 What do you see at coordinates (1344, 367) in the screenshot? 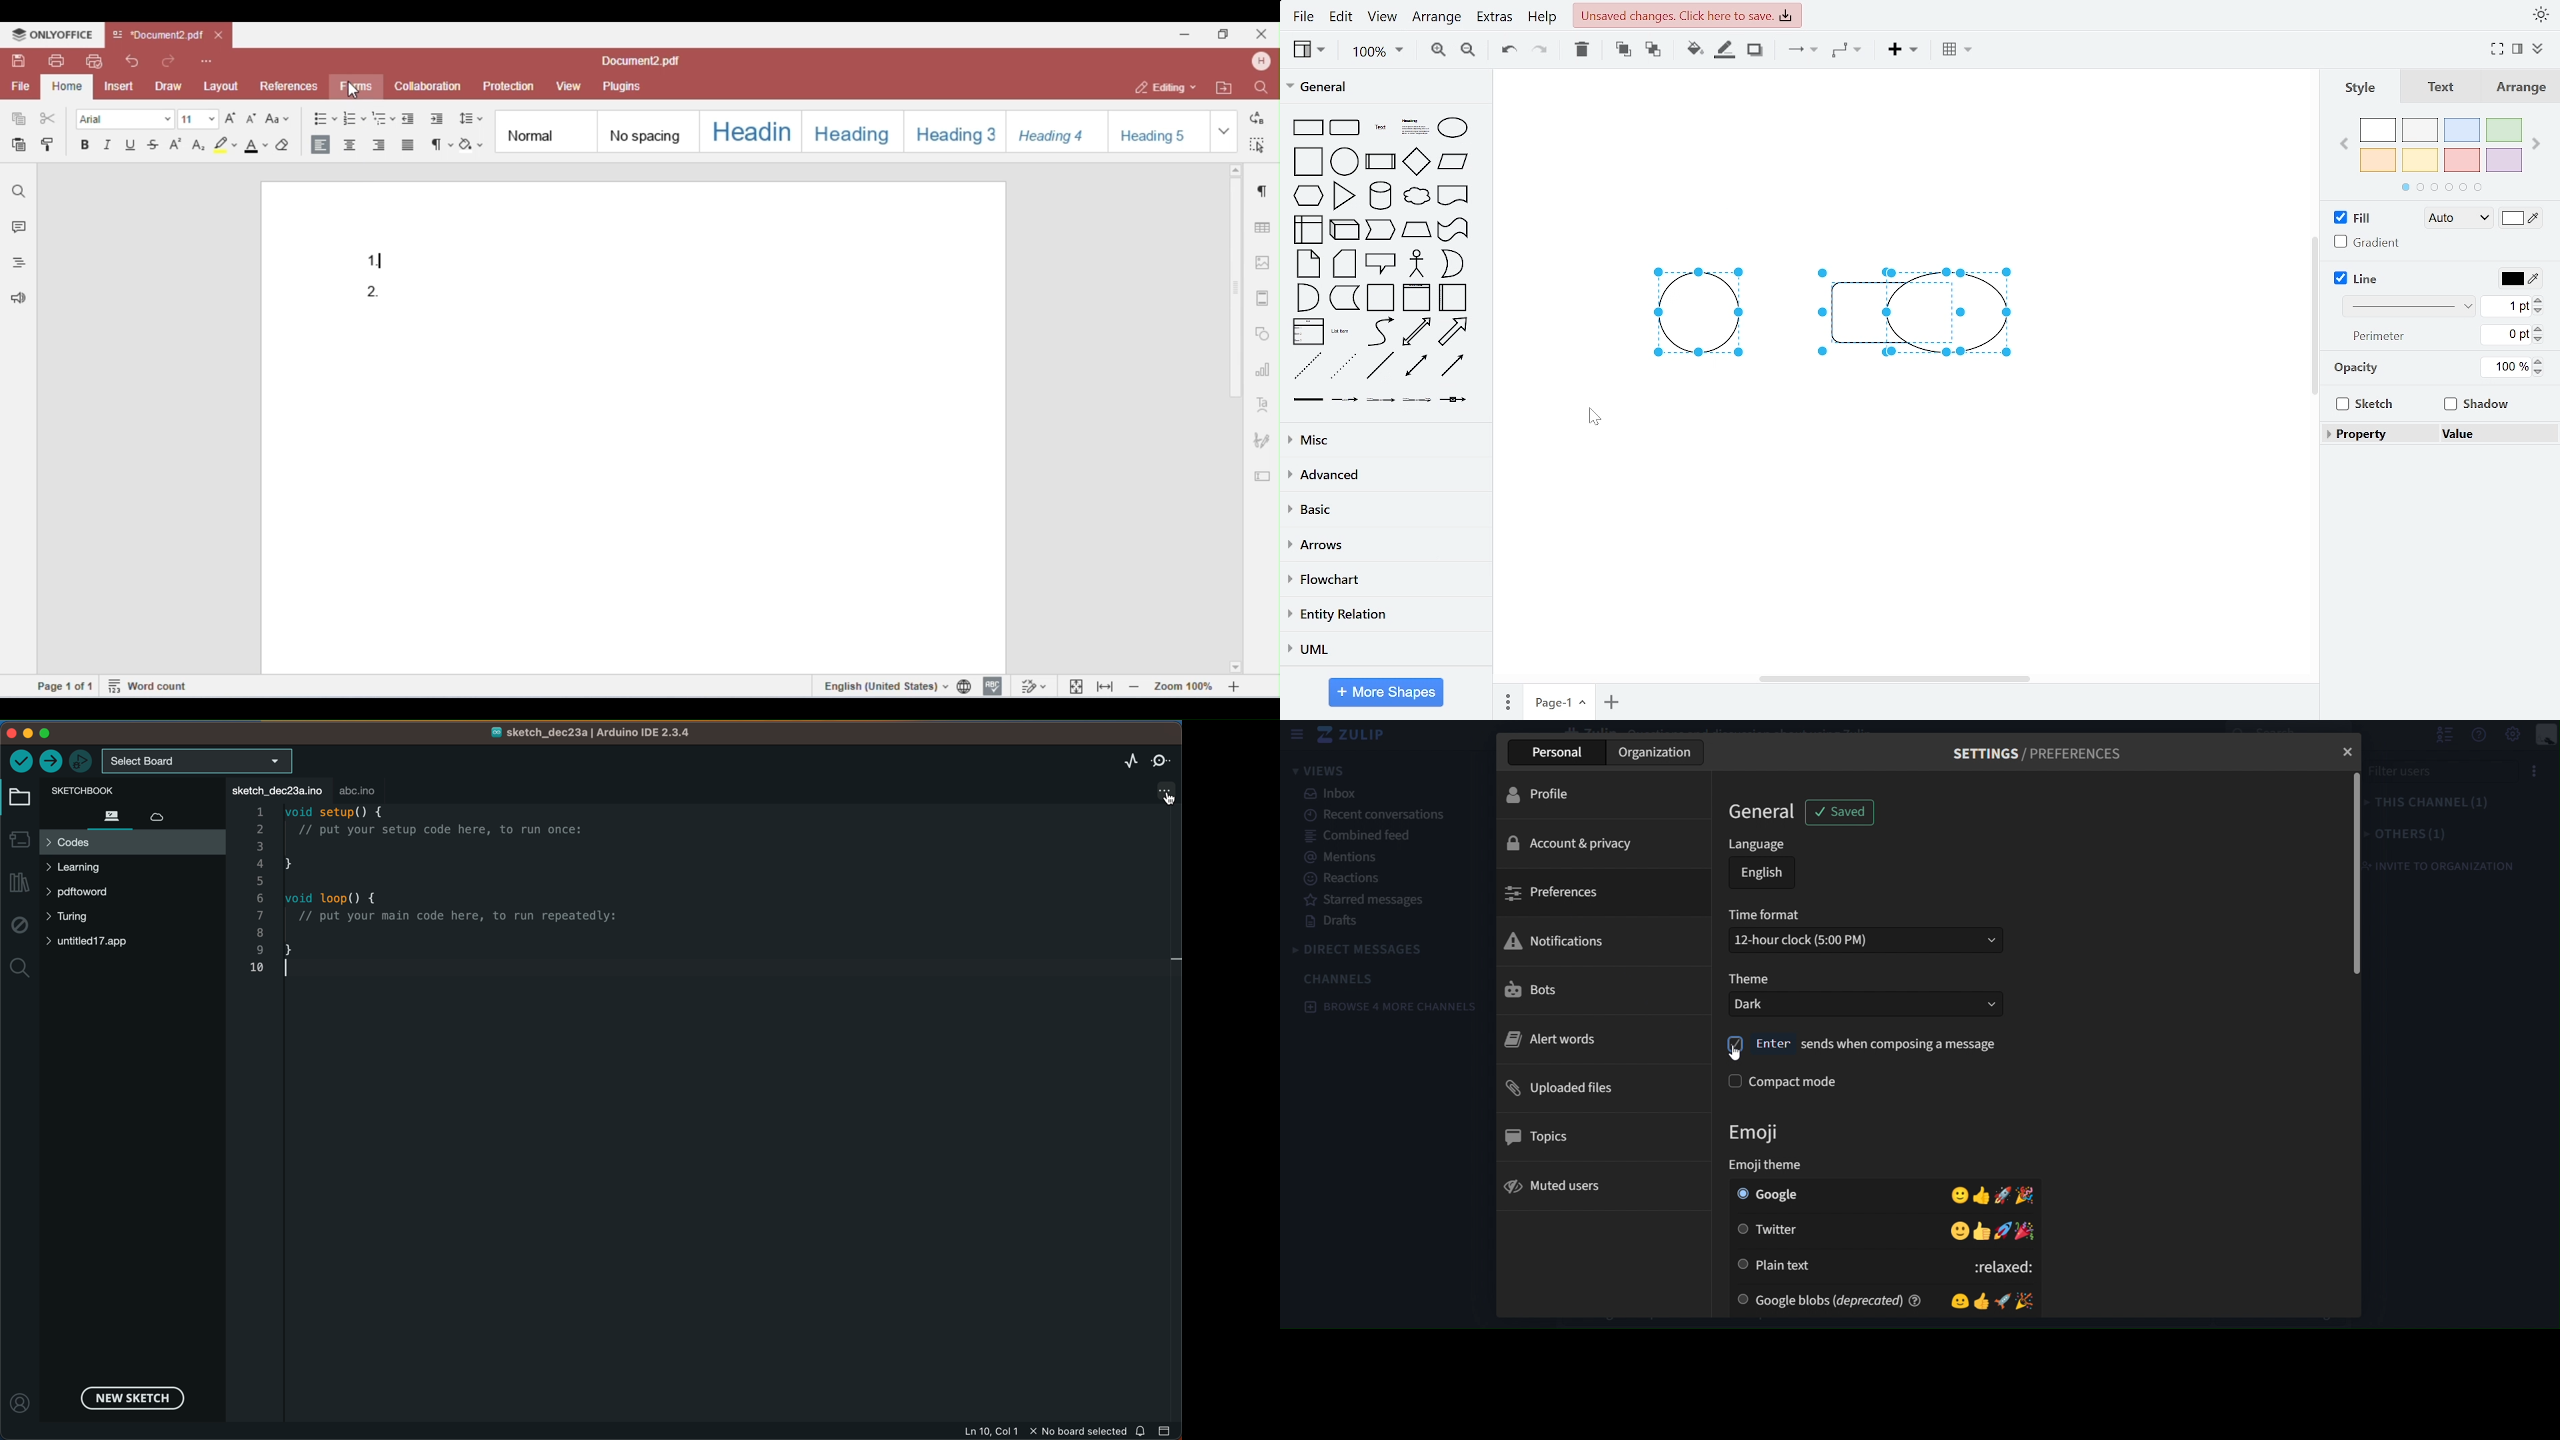
I see `dotted line` at bounding box center [1344, 367].